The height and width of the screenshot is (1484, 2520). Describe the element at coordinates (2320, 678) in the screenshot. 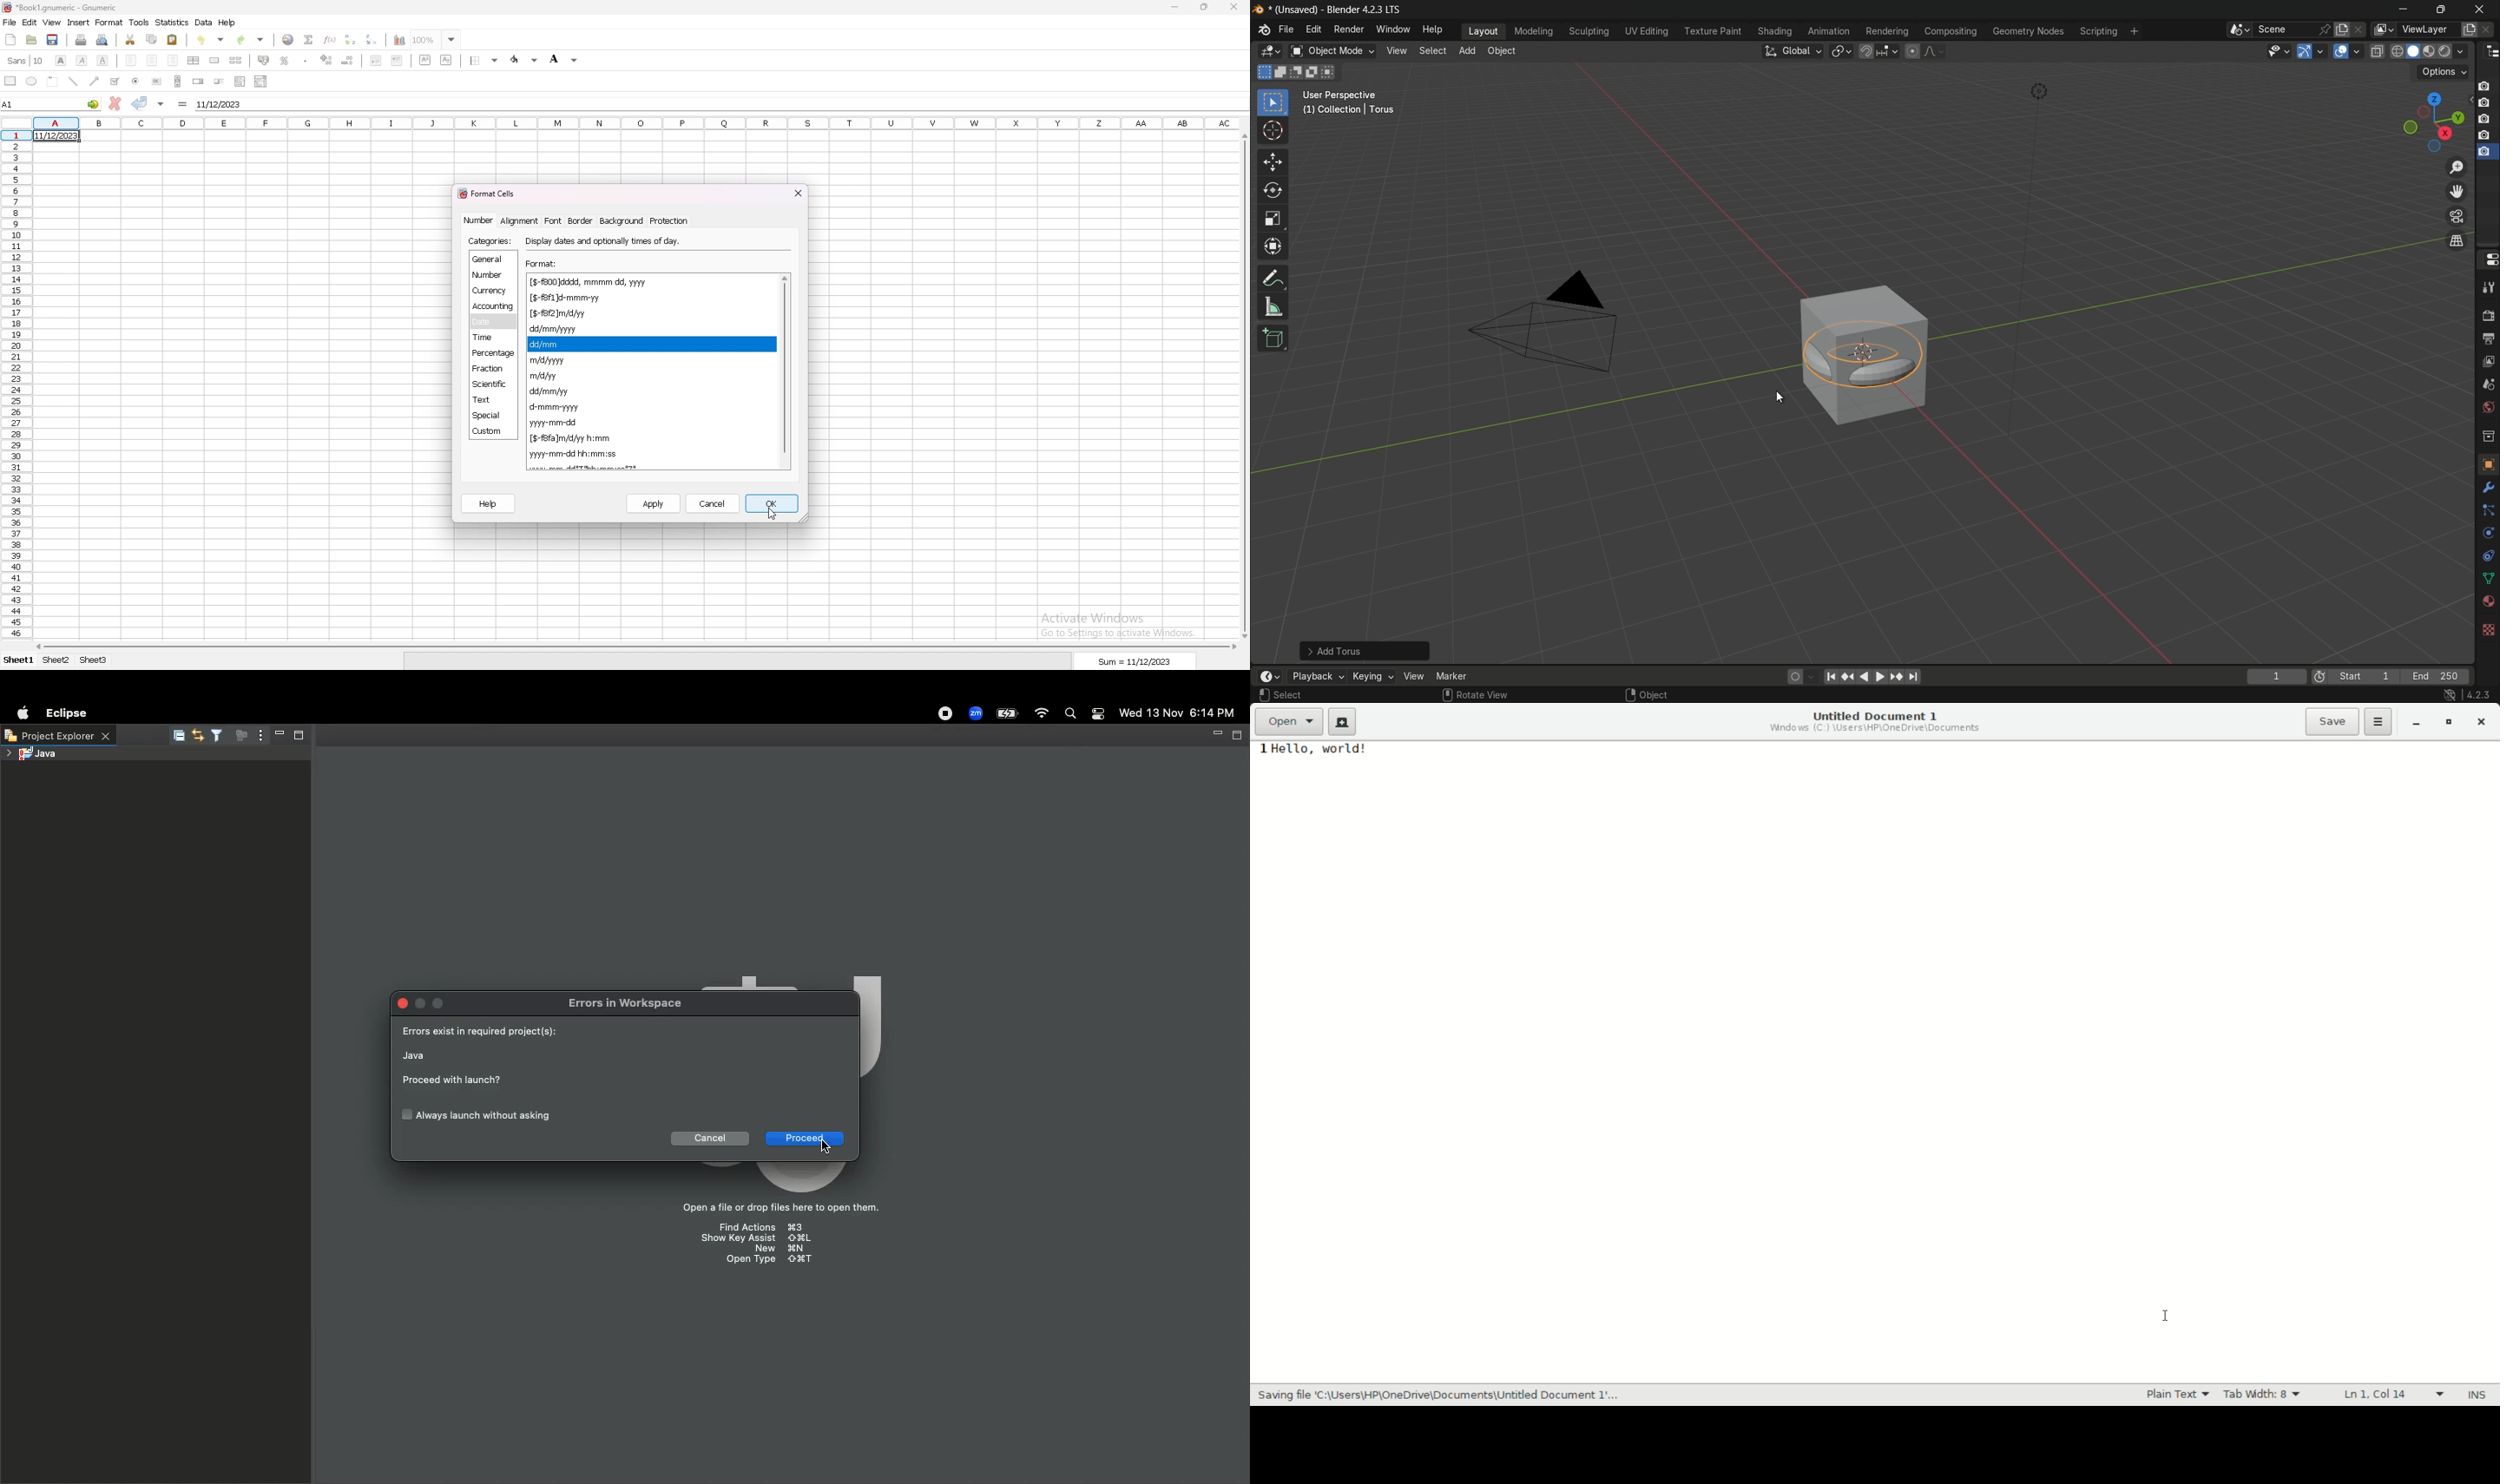

I see `icon` at that location.